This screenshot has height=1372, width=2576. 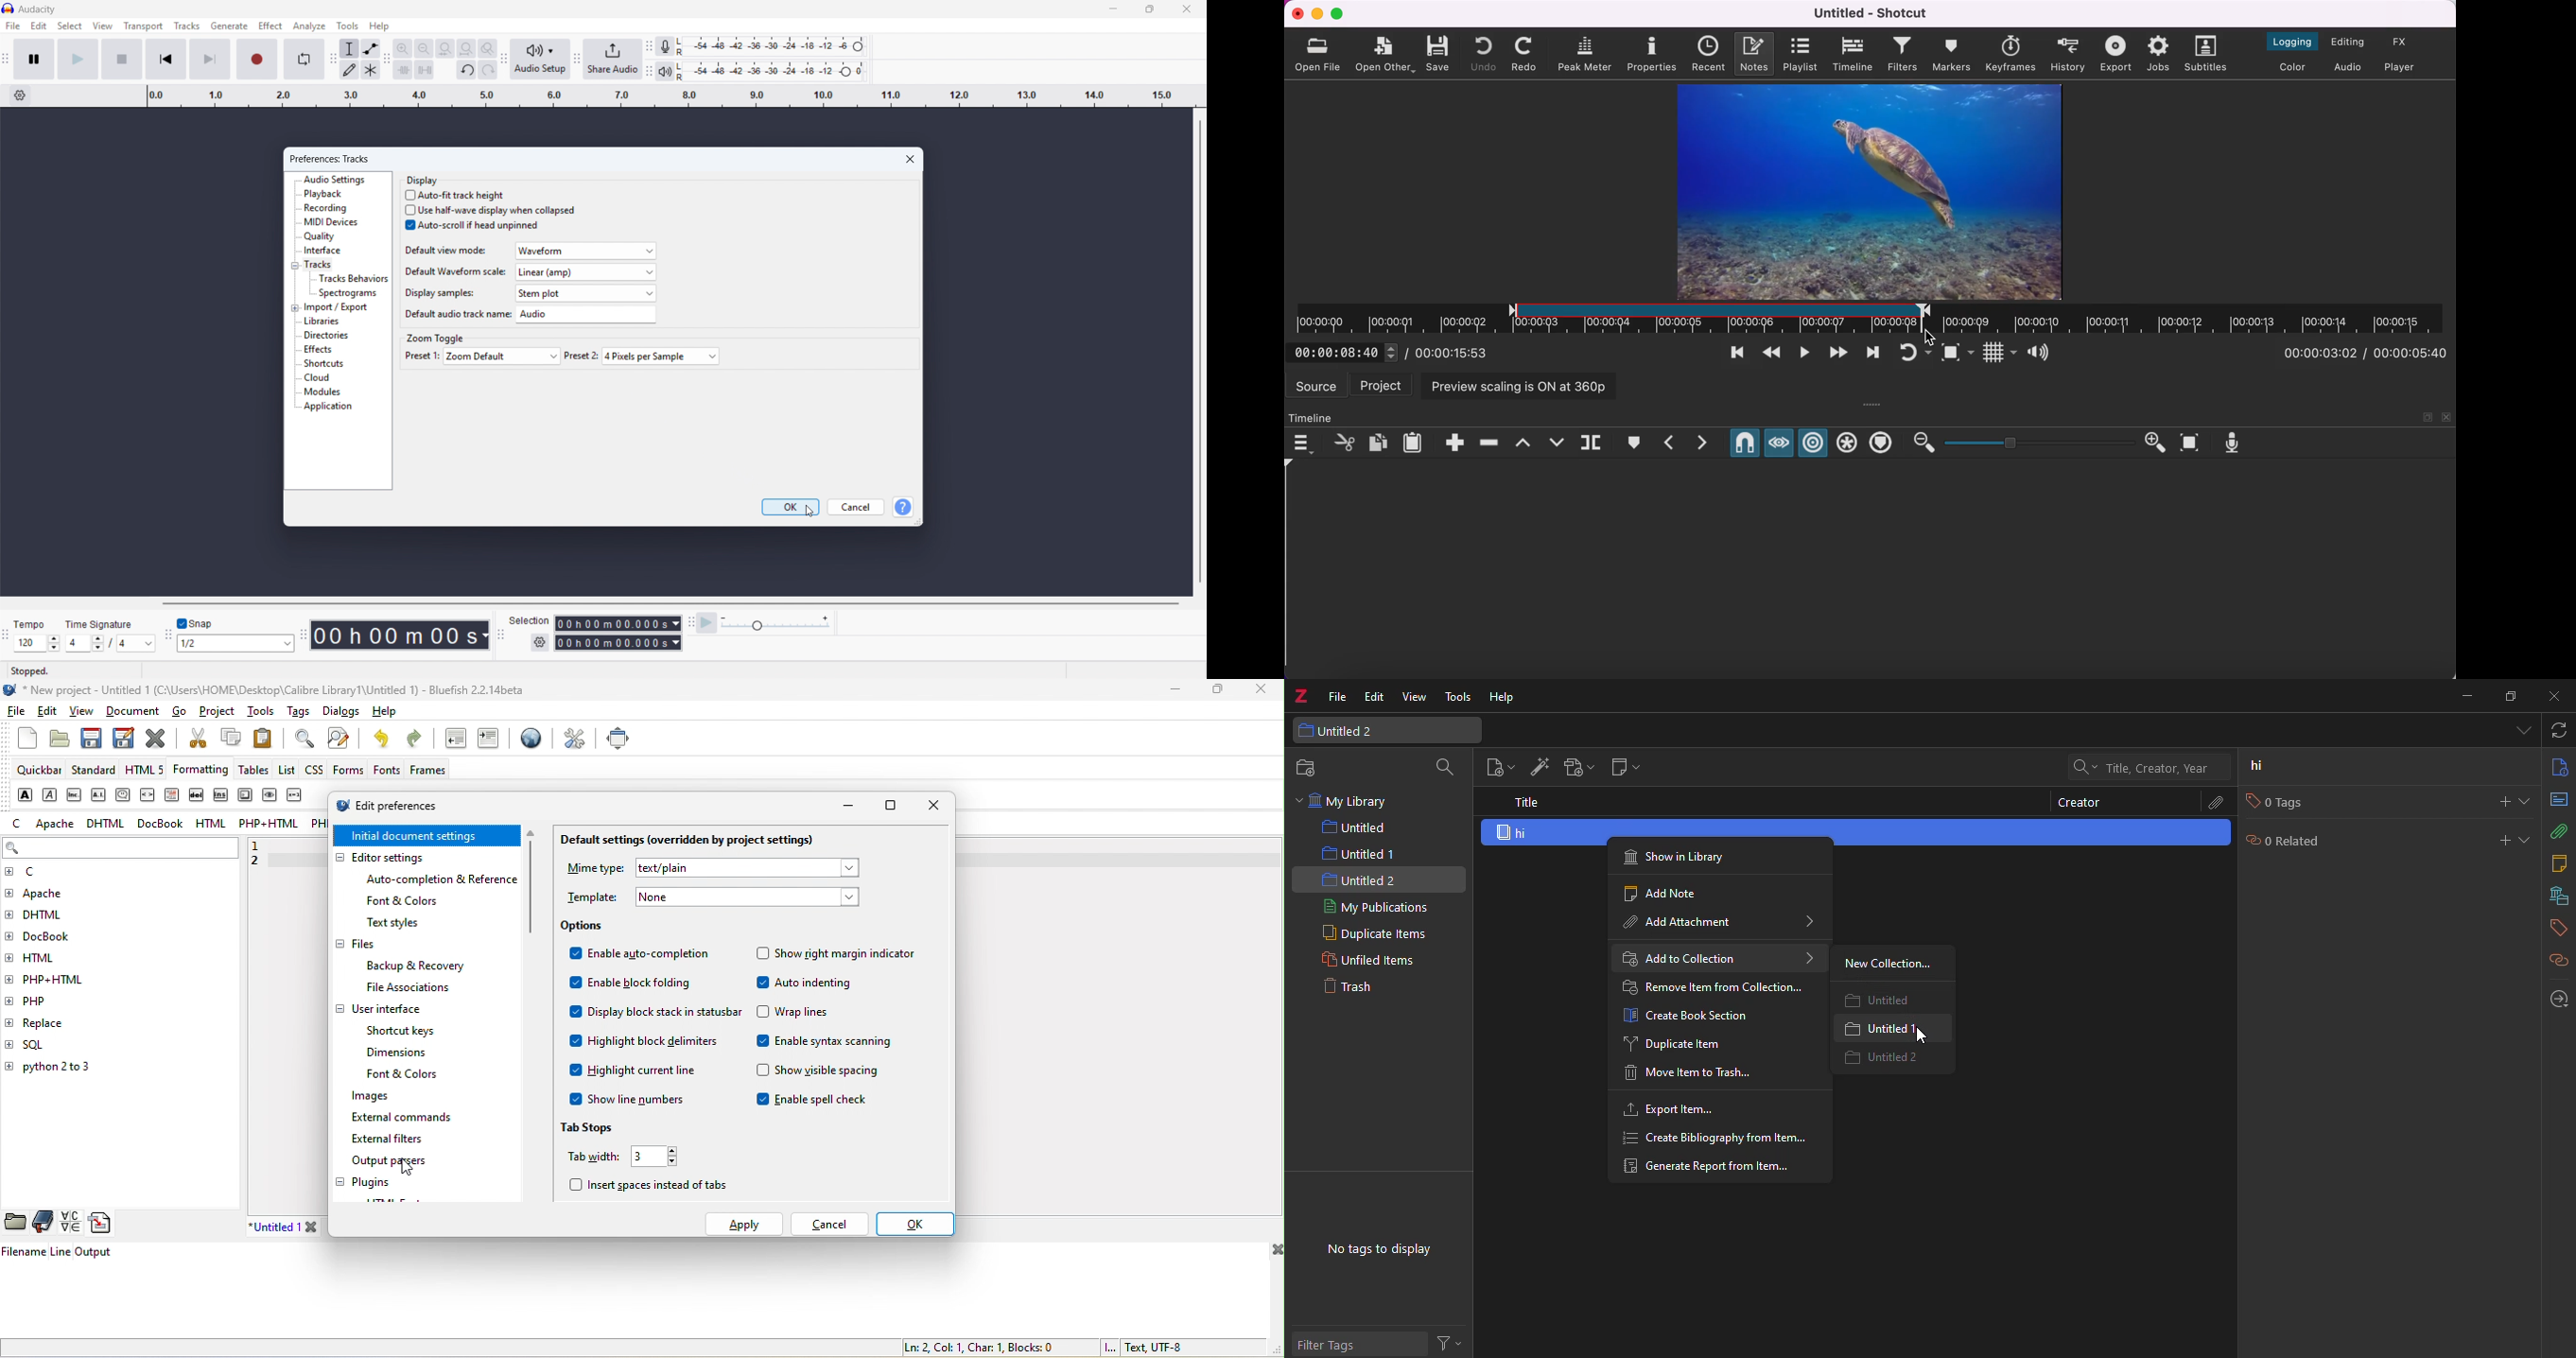 I want to click on 0 tags, so click(x=2277, y=803).